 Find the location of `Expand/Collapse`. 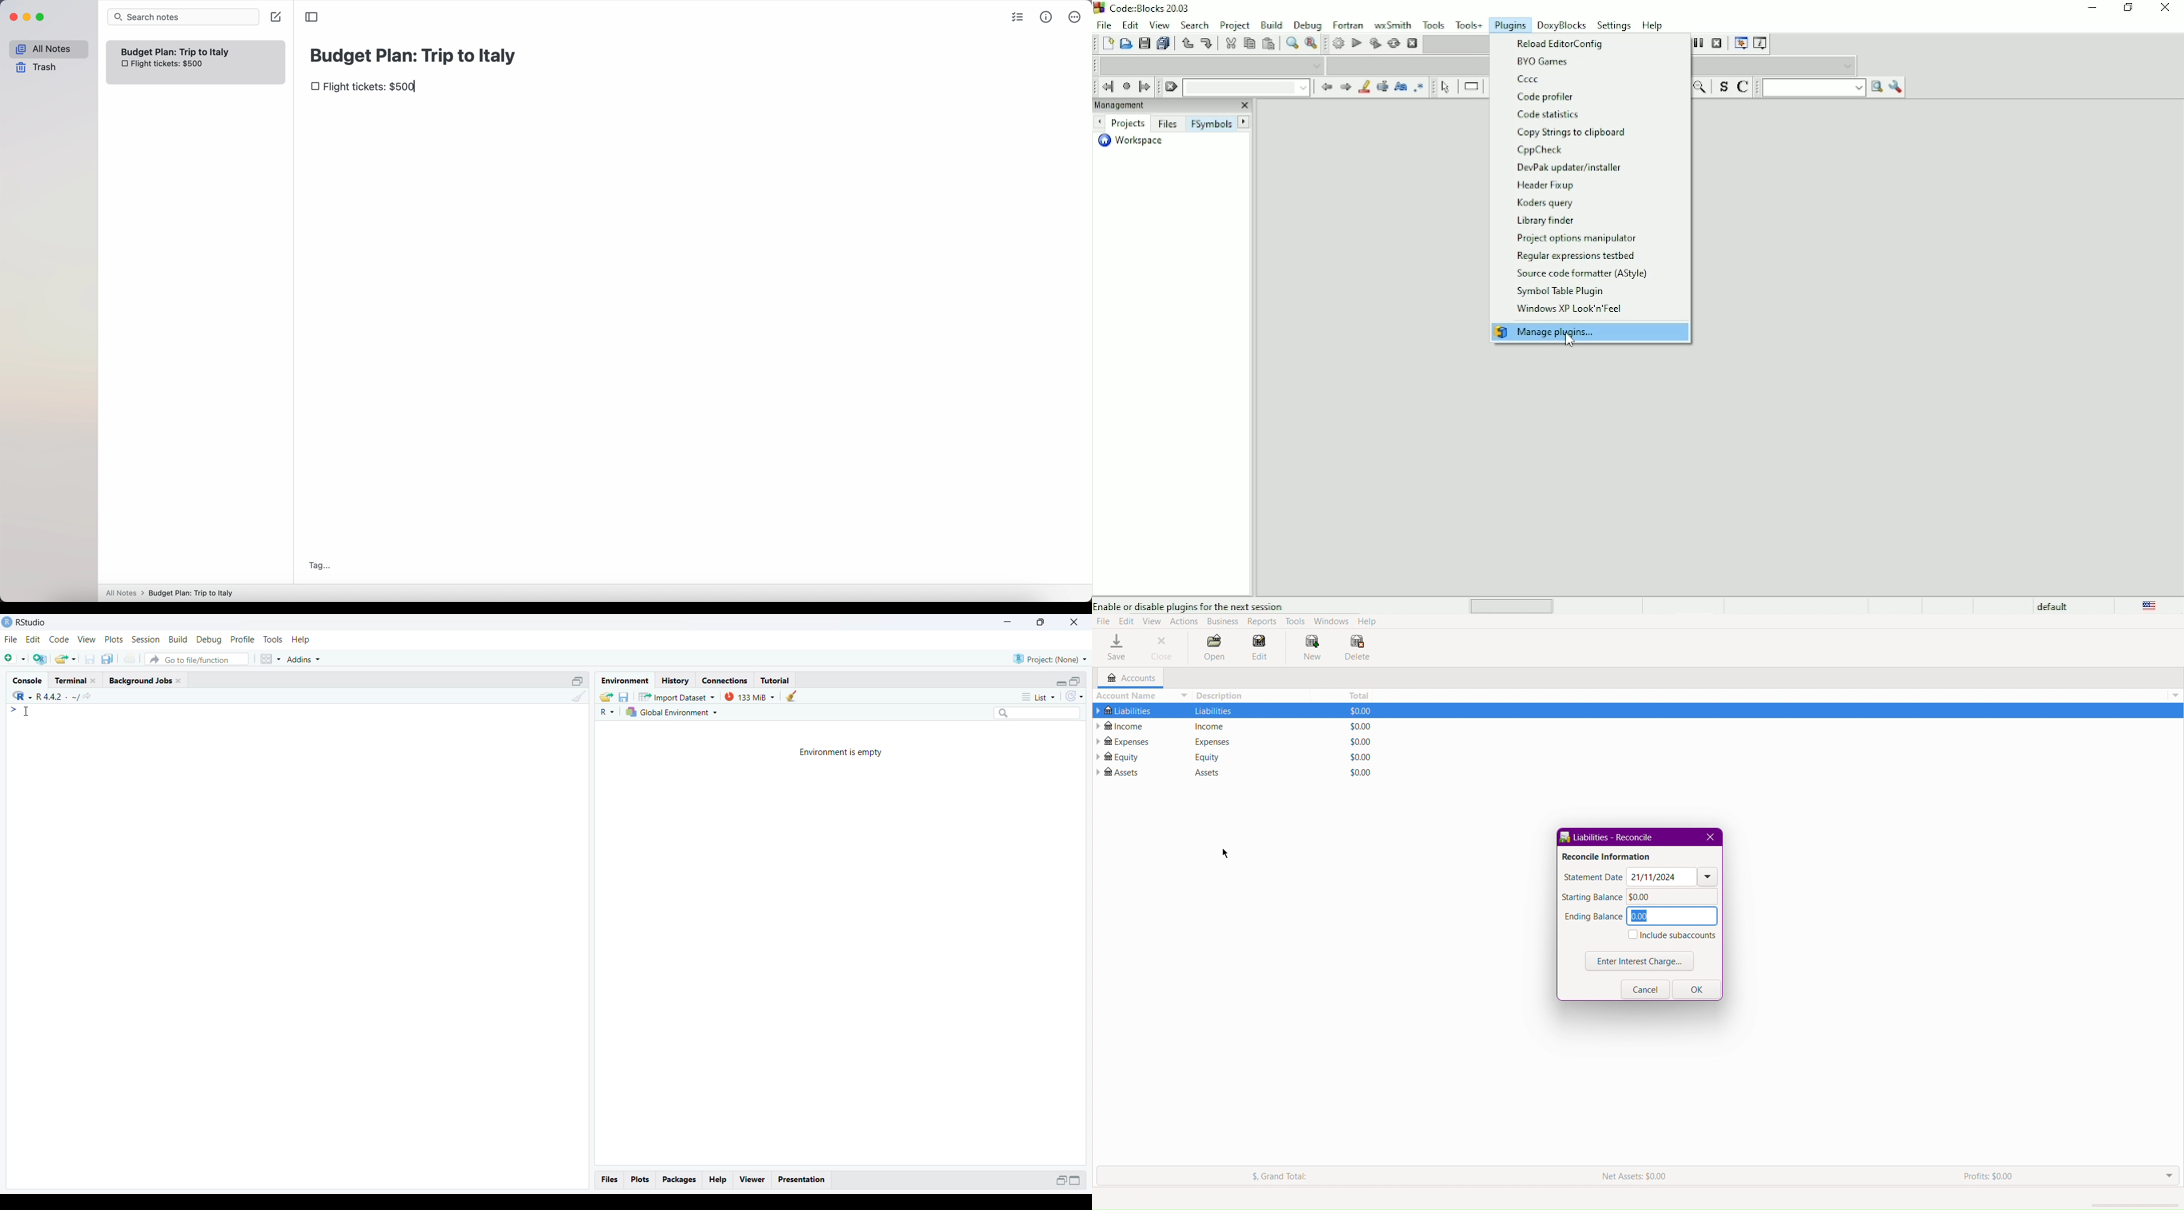

Expand/Collapse is located at coordinates (1059, 683).